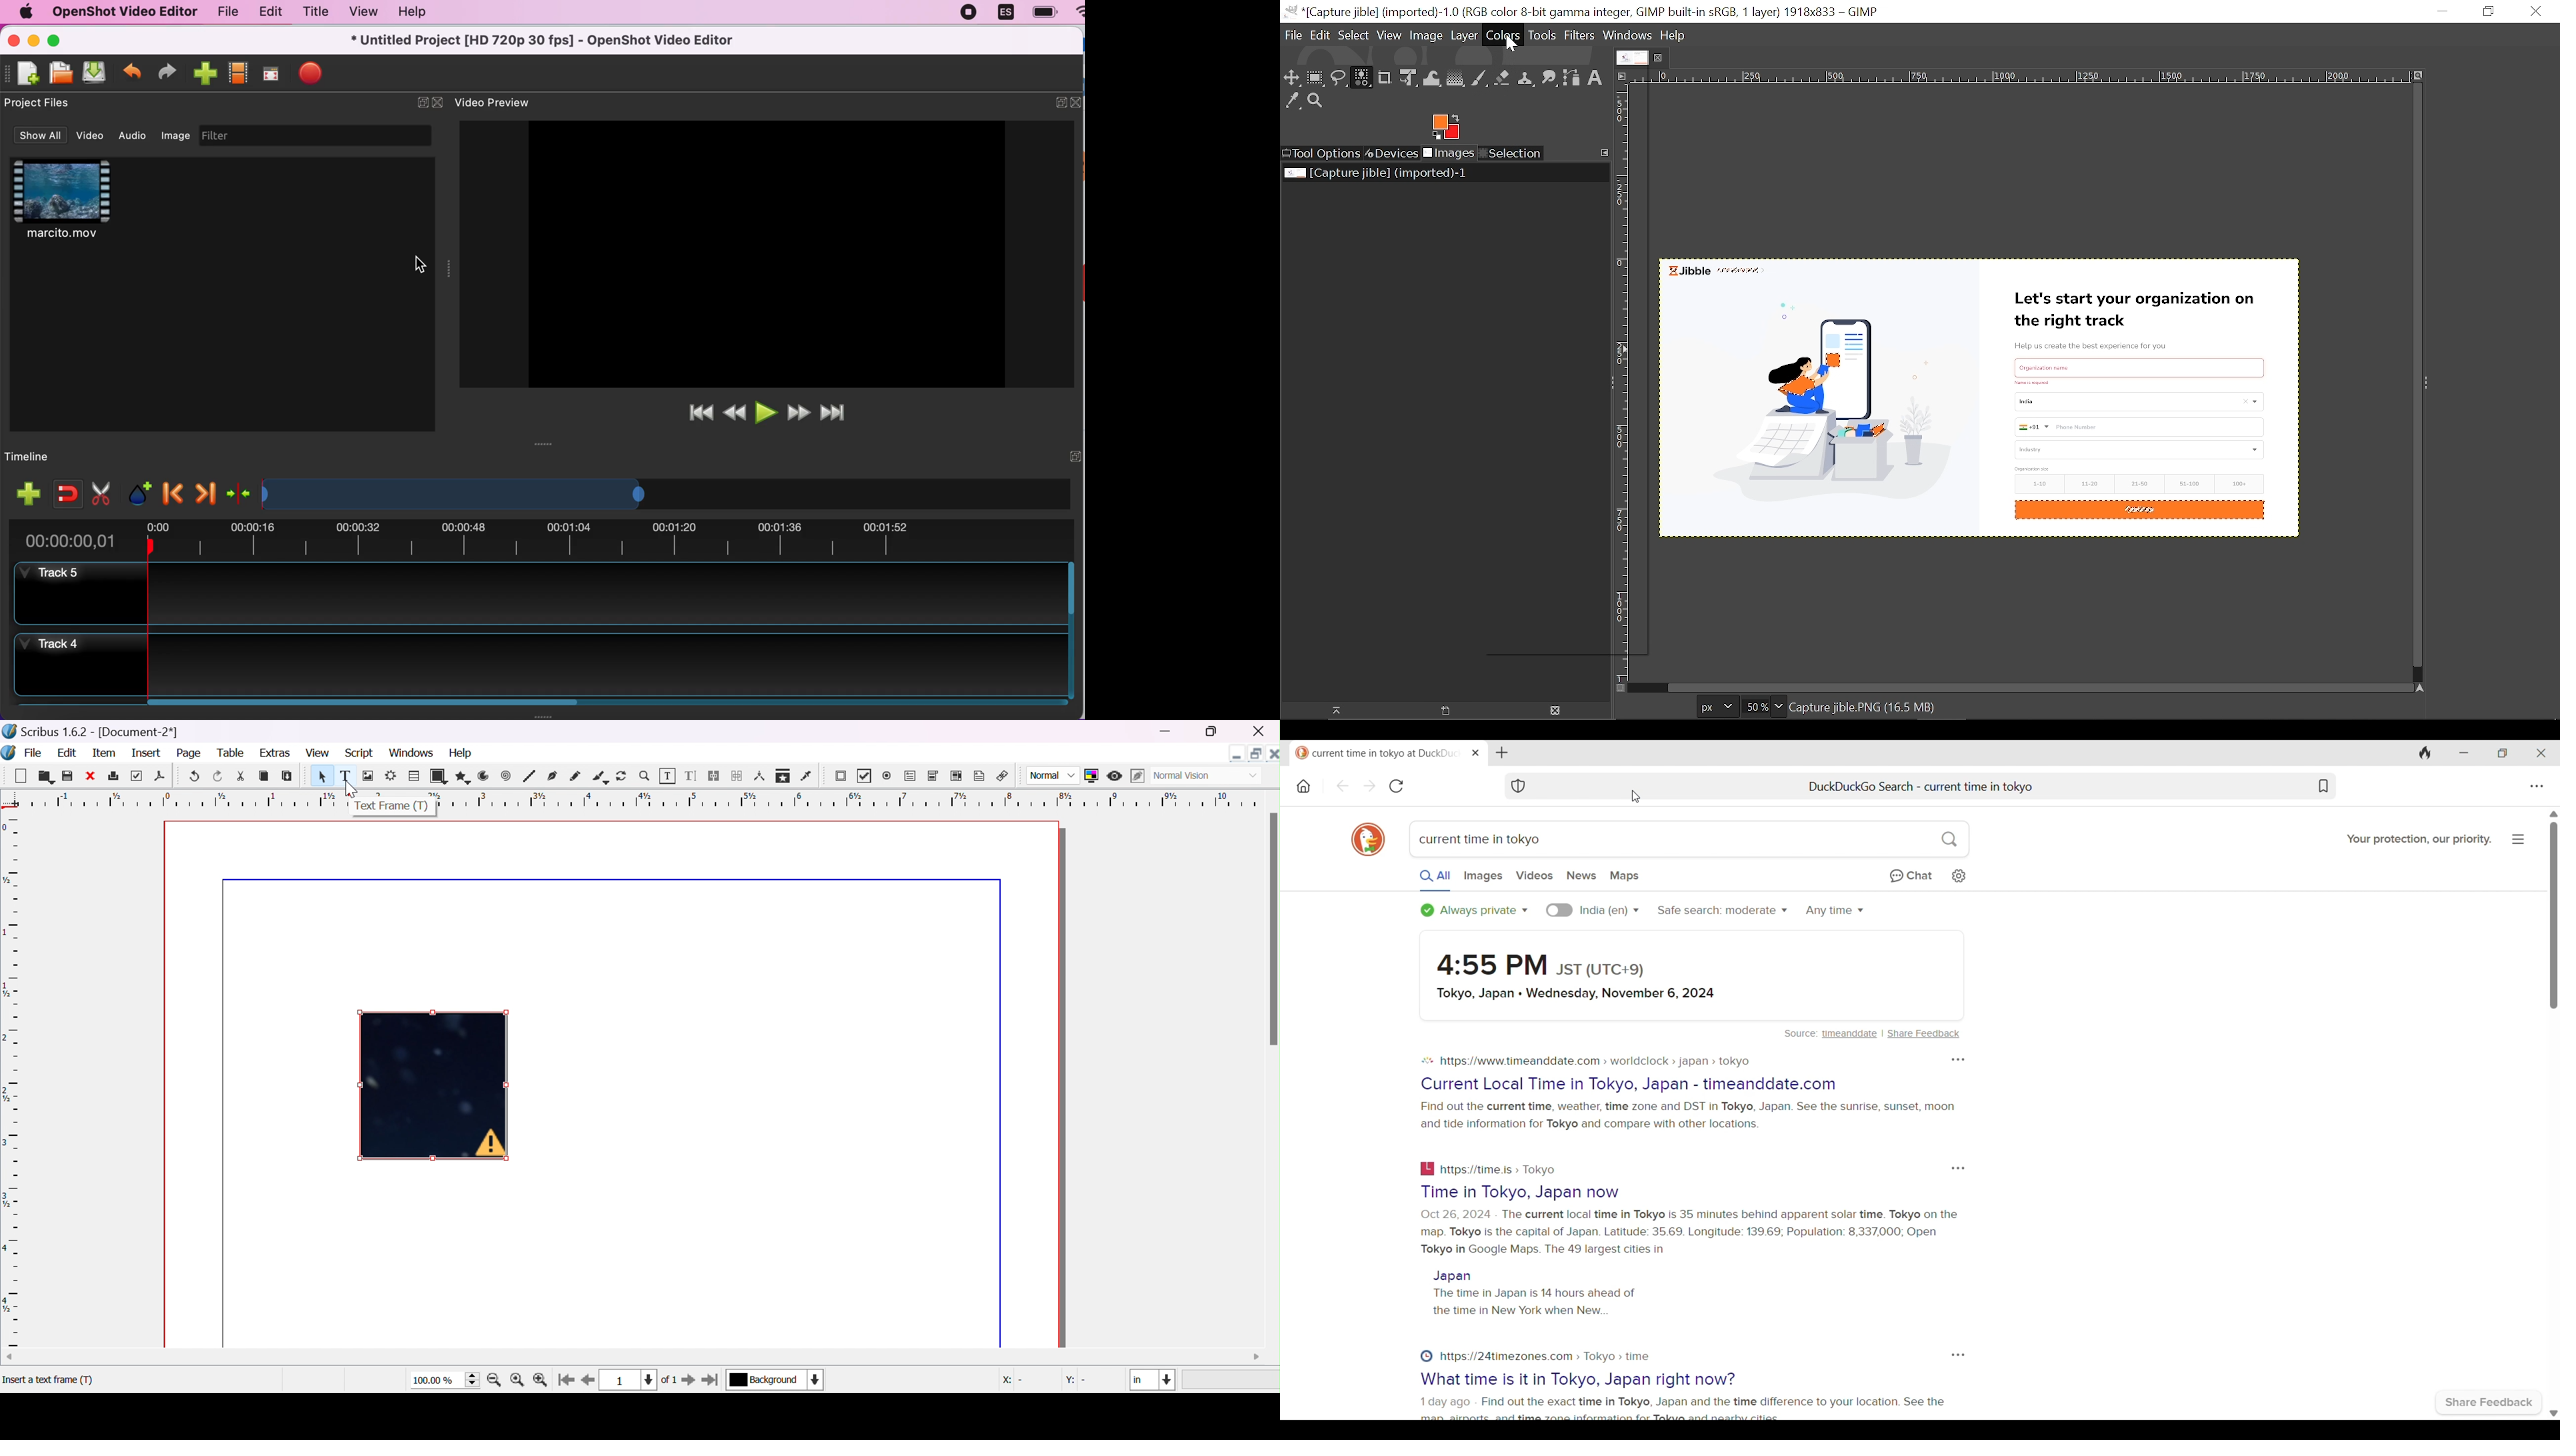 This screenshot has height=1456, width=2576. Describe the element at coordinates (2518, 839) in the screenshot. I see `More about browser` at that location.